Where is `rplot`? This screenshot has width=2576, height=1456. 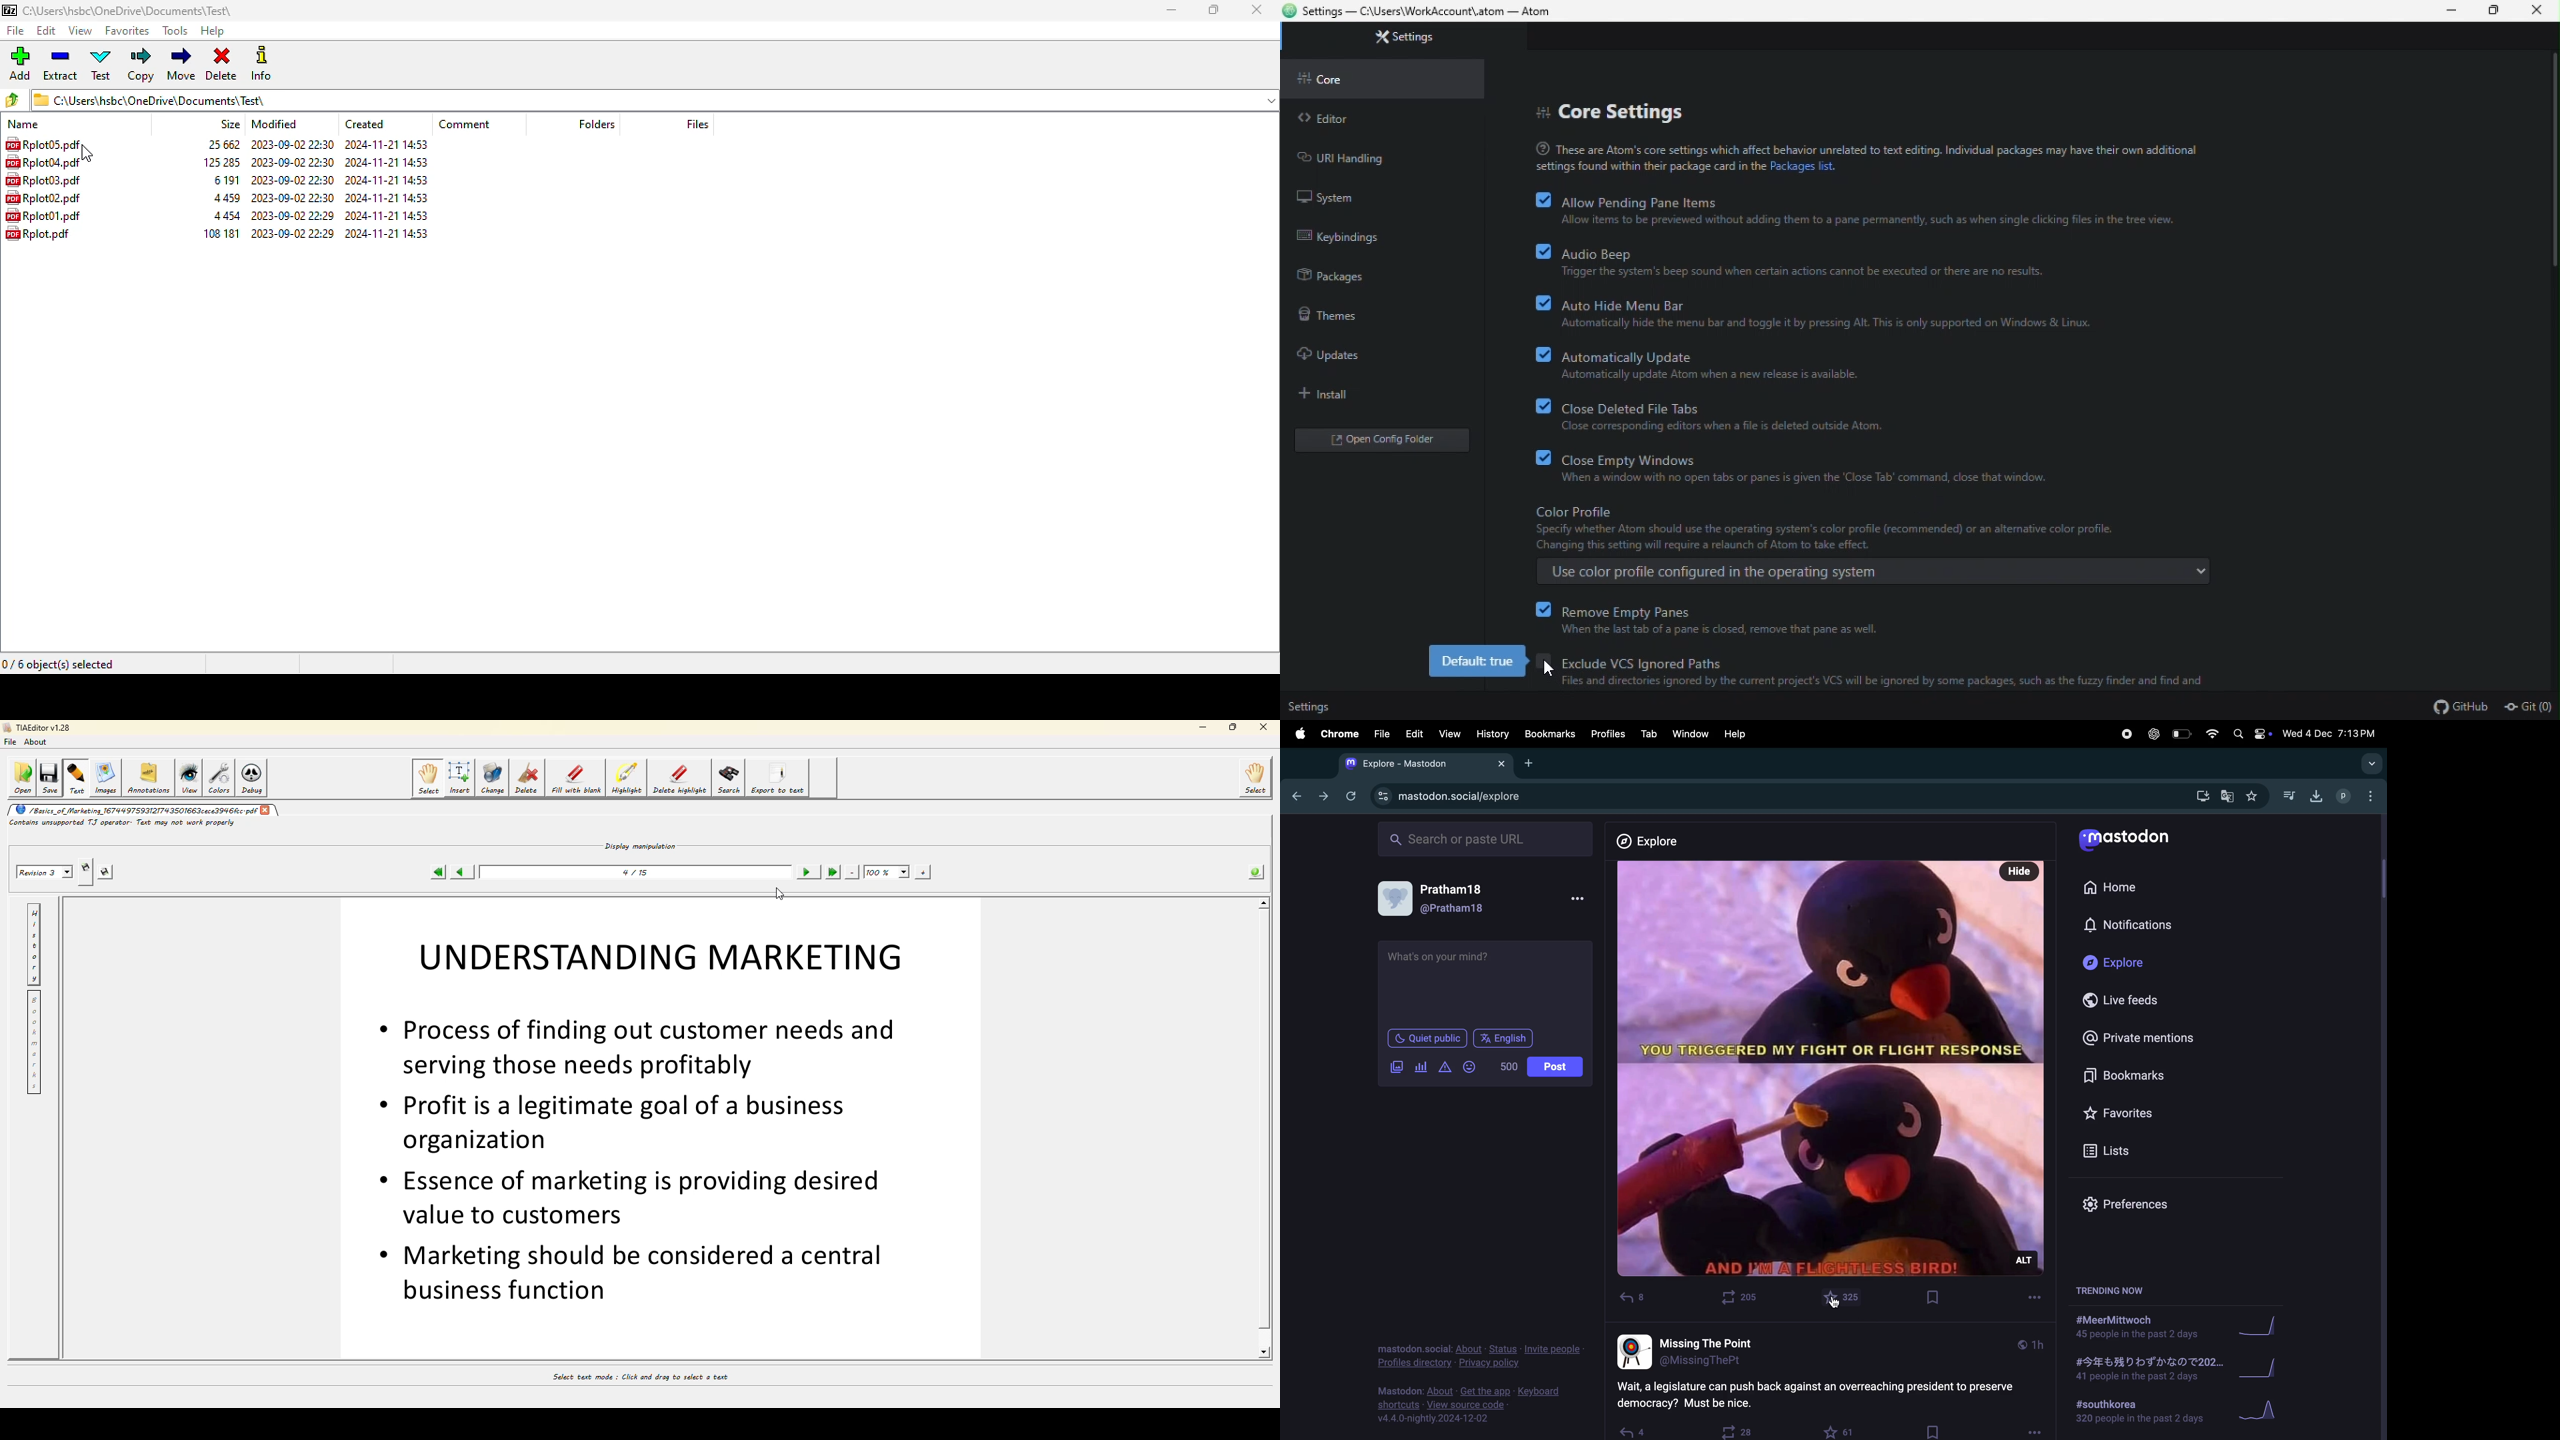 rplot is located at coordinates (38, 233).